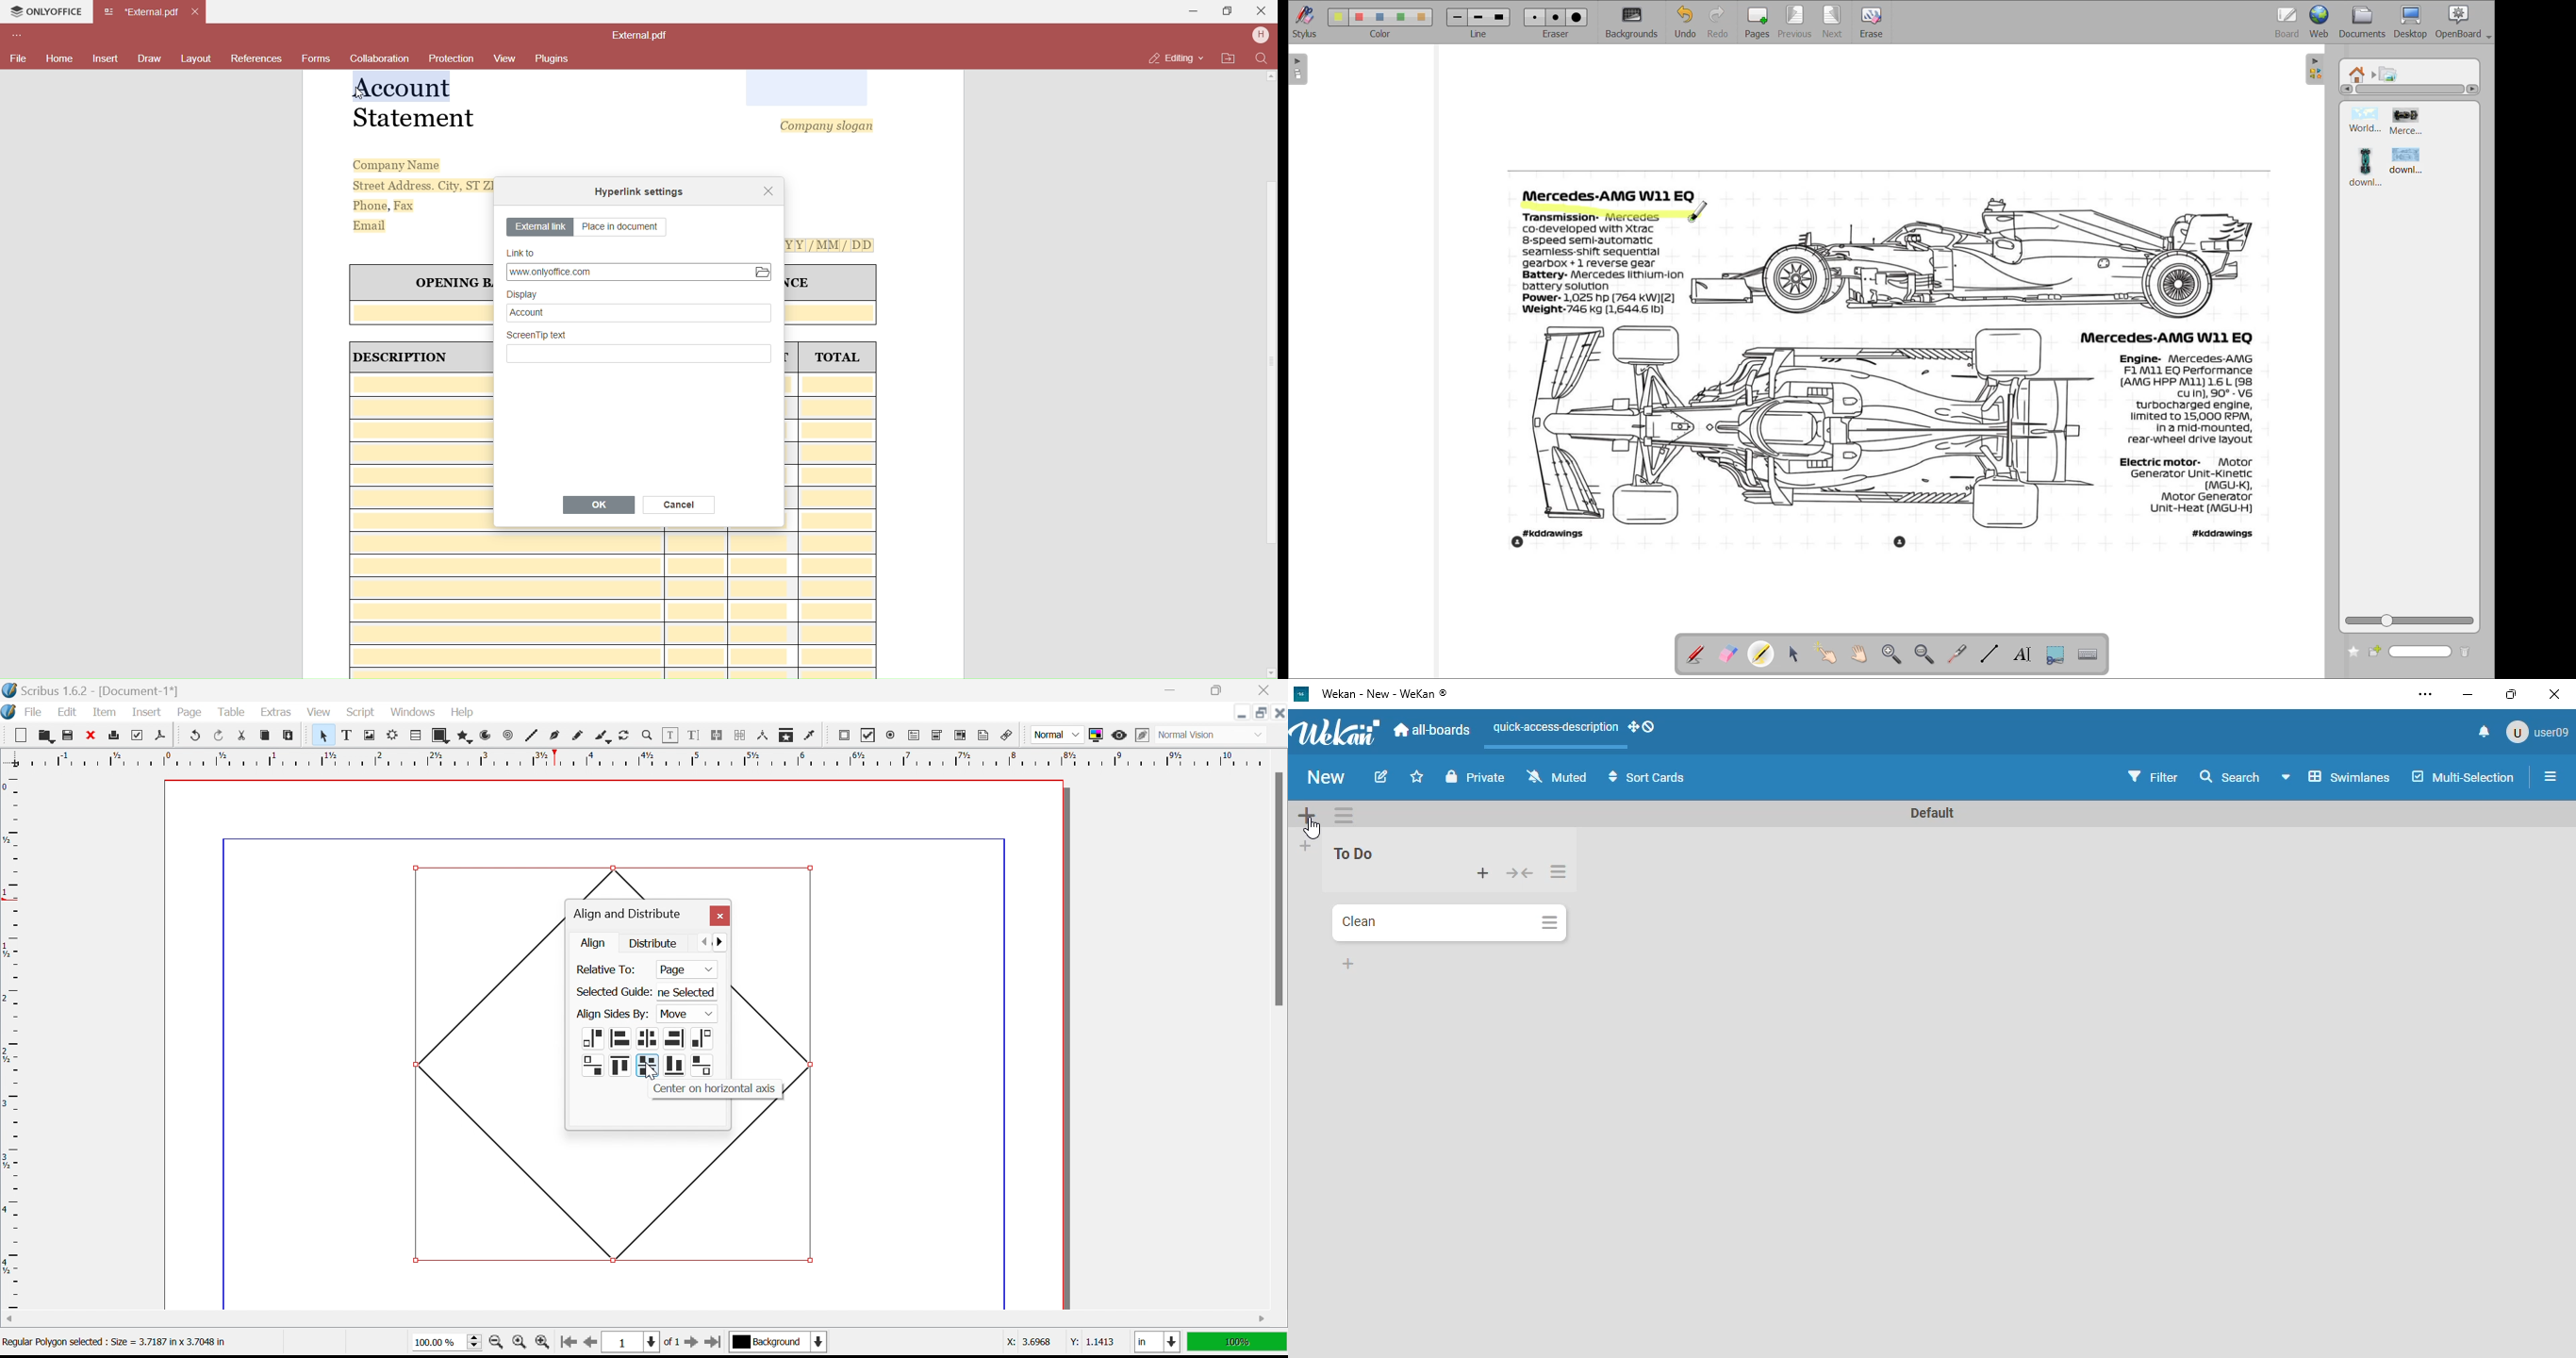  Describe the element at coordinates (1201, 735) in the screenshot. I see `normal vision` at that location.